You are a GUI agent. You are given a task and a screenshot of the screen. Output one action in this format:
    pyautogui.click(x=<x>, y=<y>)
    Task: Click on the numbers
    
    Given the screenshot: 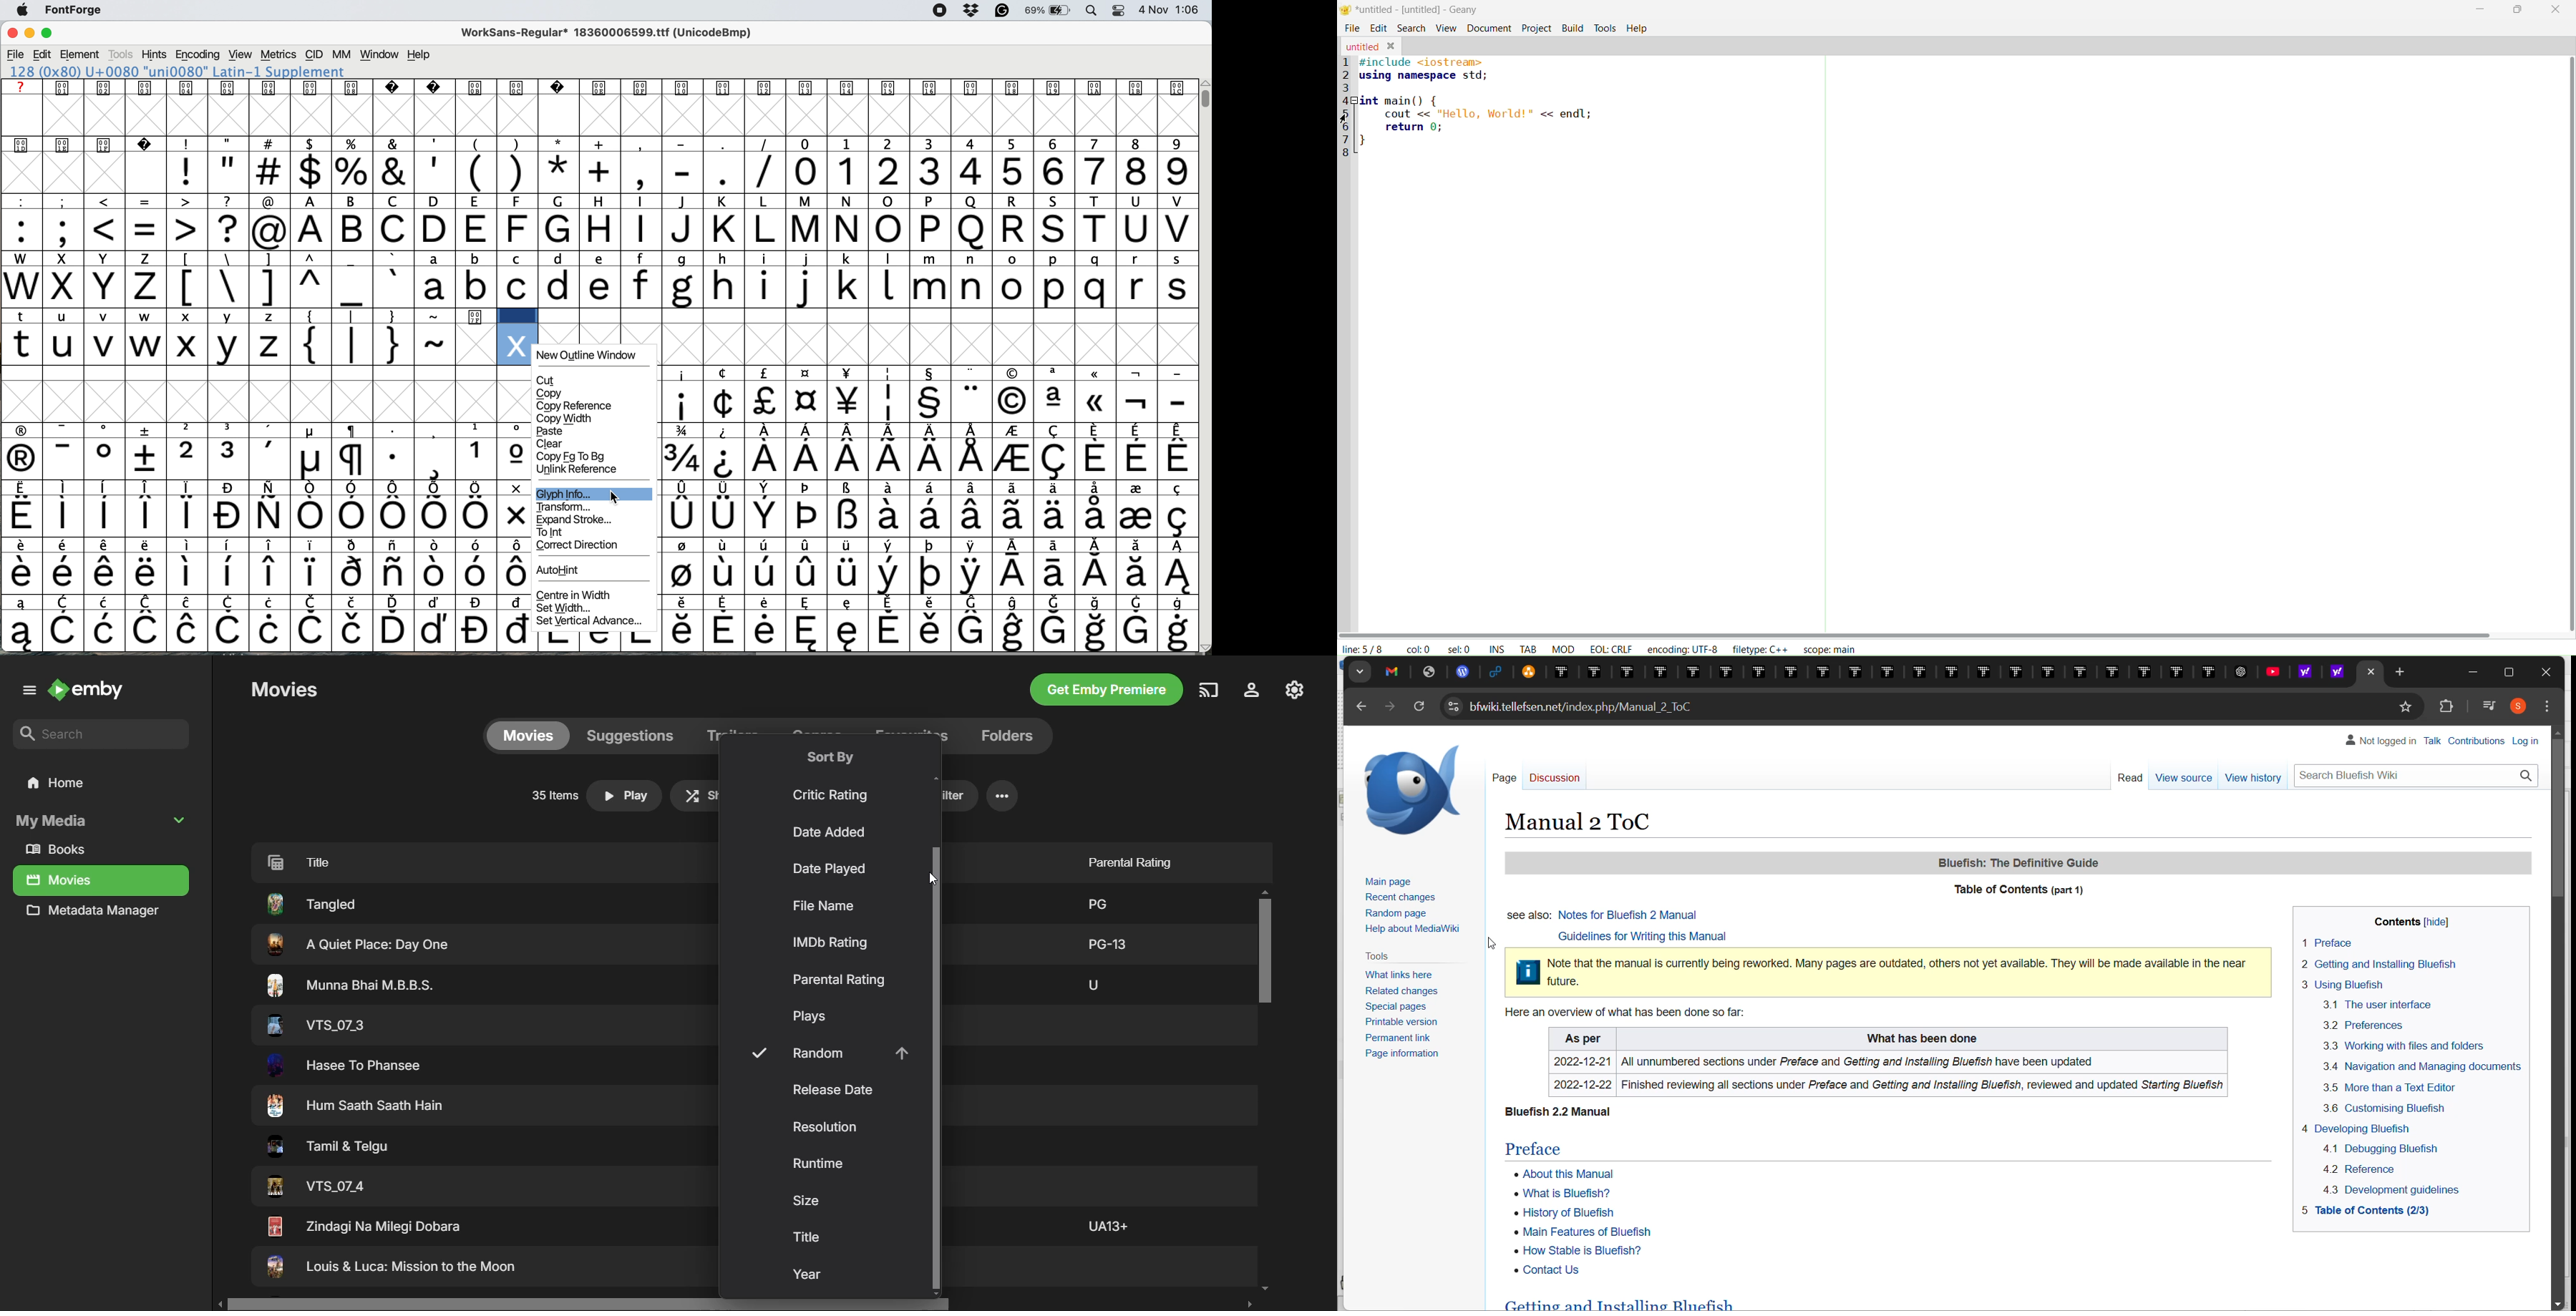 What is the action you would take?
    pyautogui.click(x=991, y=171)
    